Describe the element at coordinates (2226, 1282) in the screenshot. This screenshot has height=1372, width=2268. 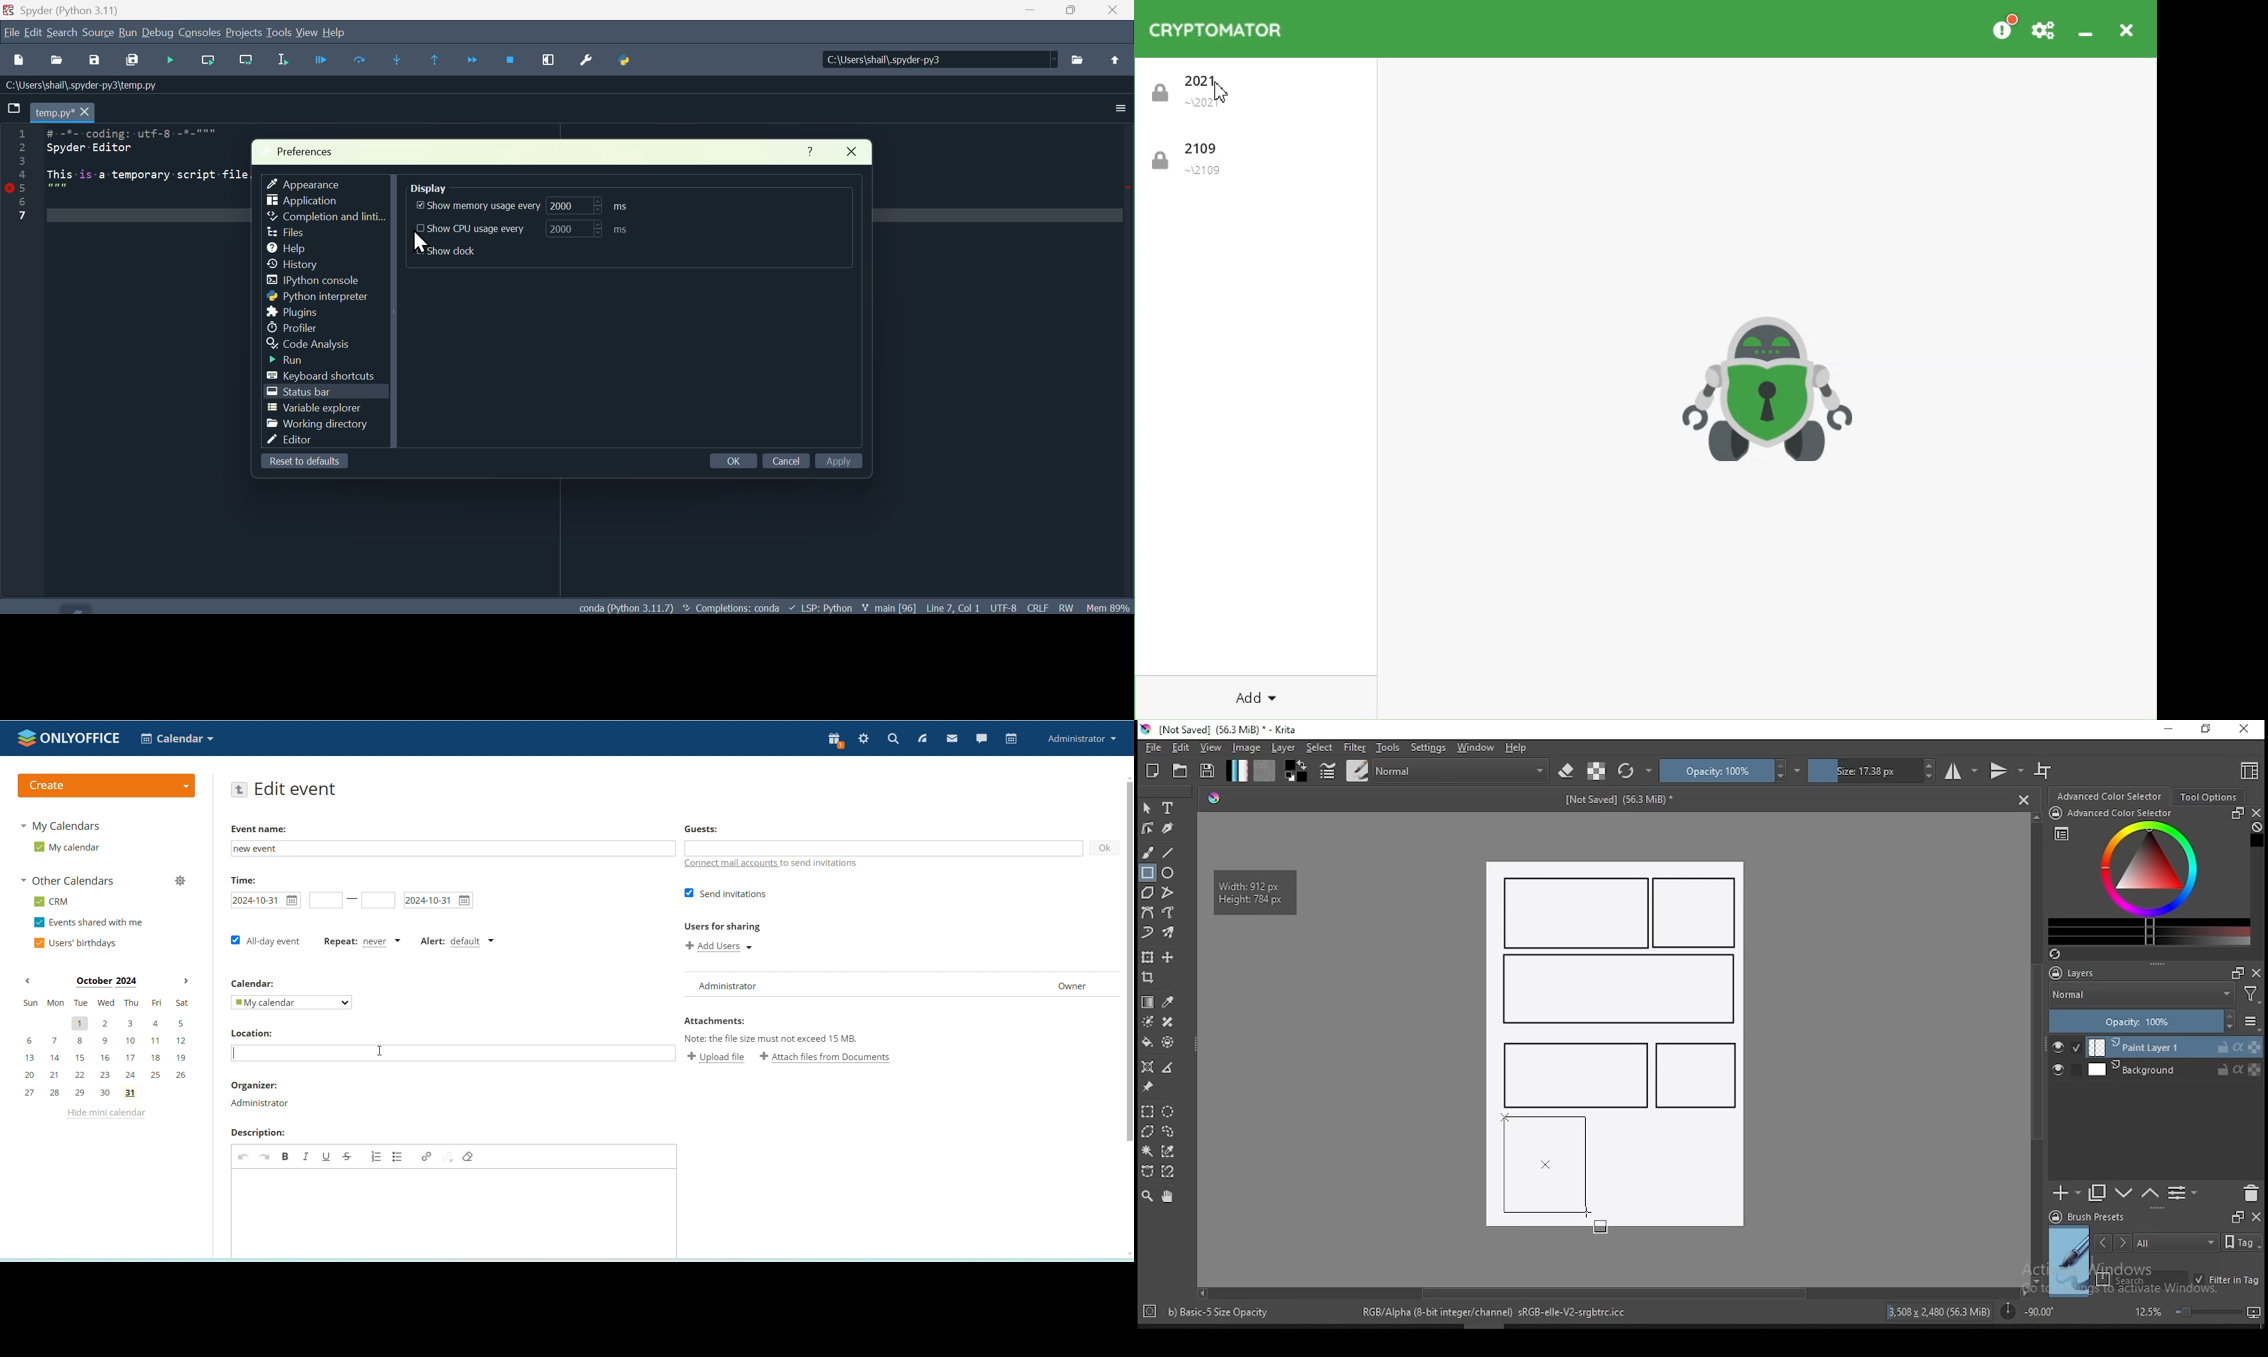
I see `filter in tag` at that location.